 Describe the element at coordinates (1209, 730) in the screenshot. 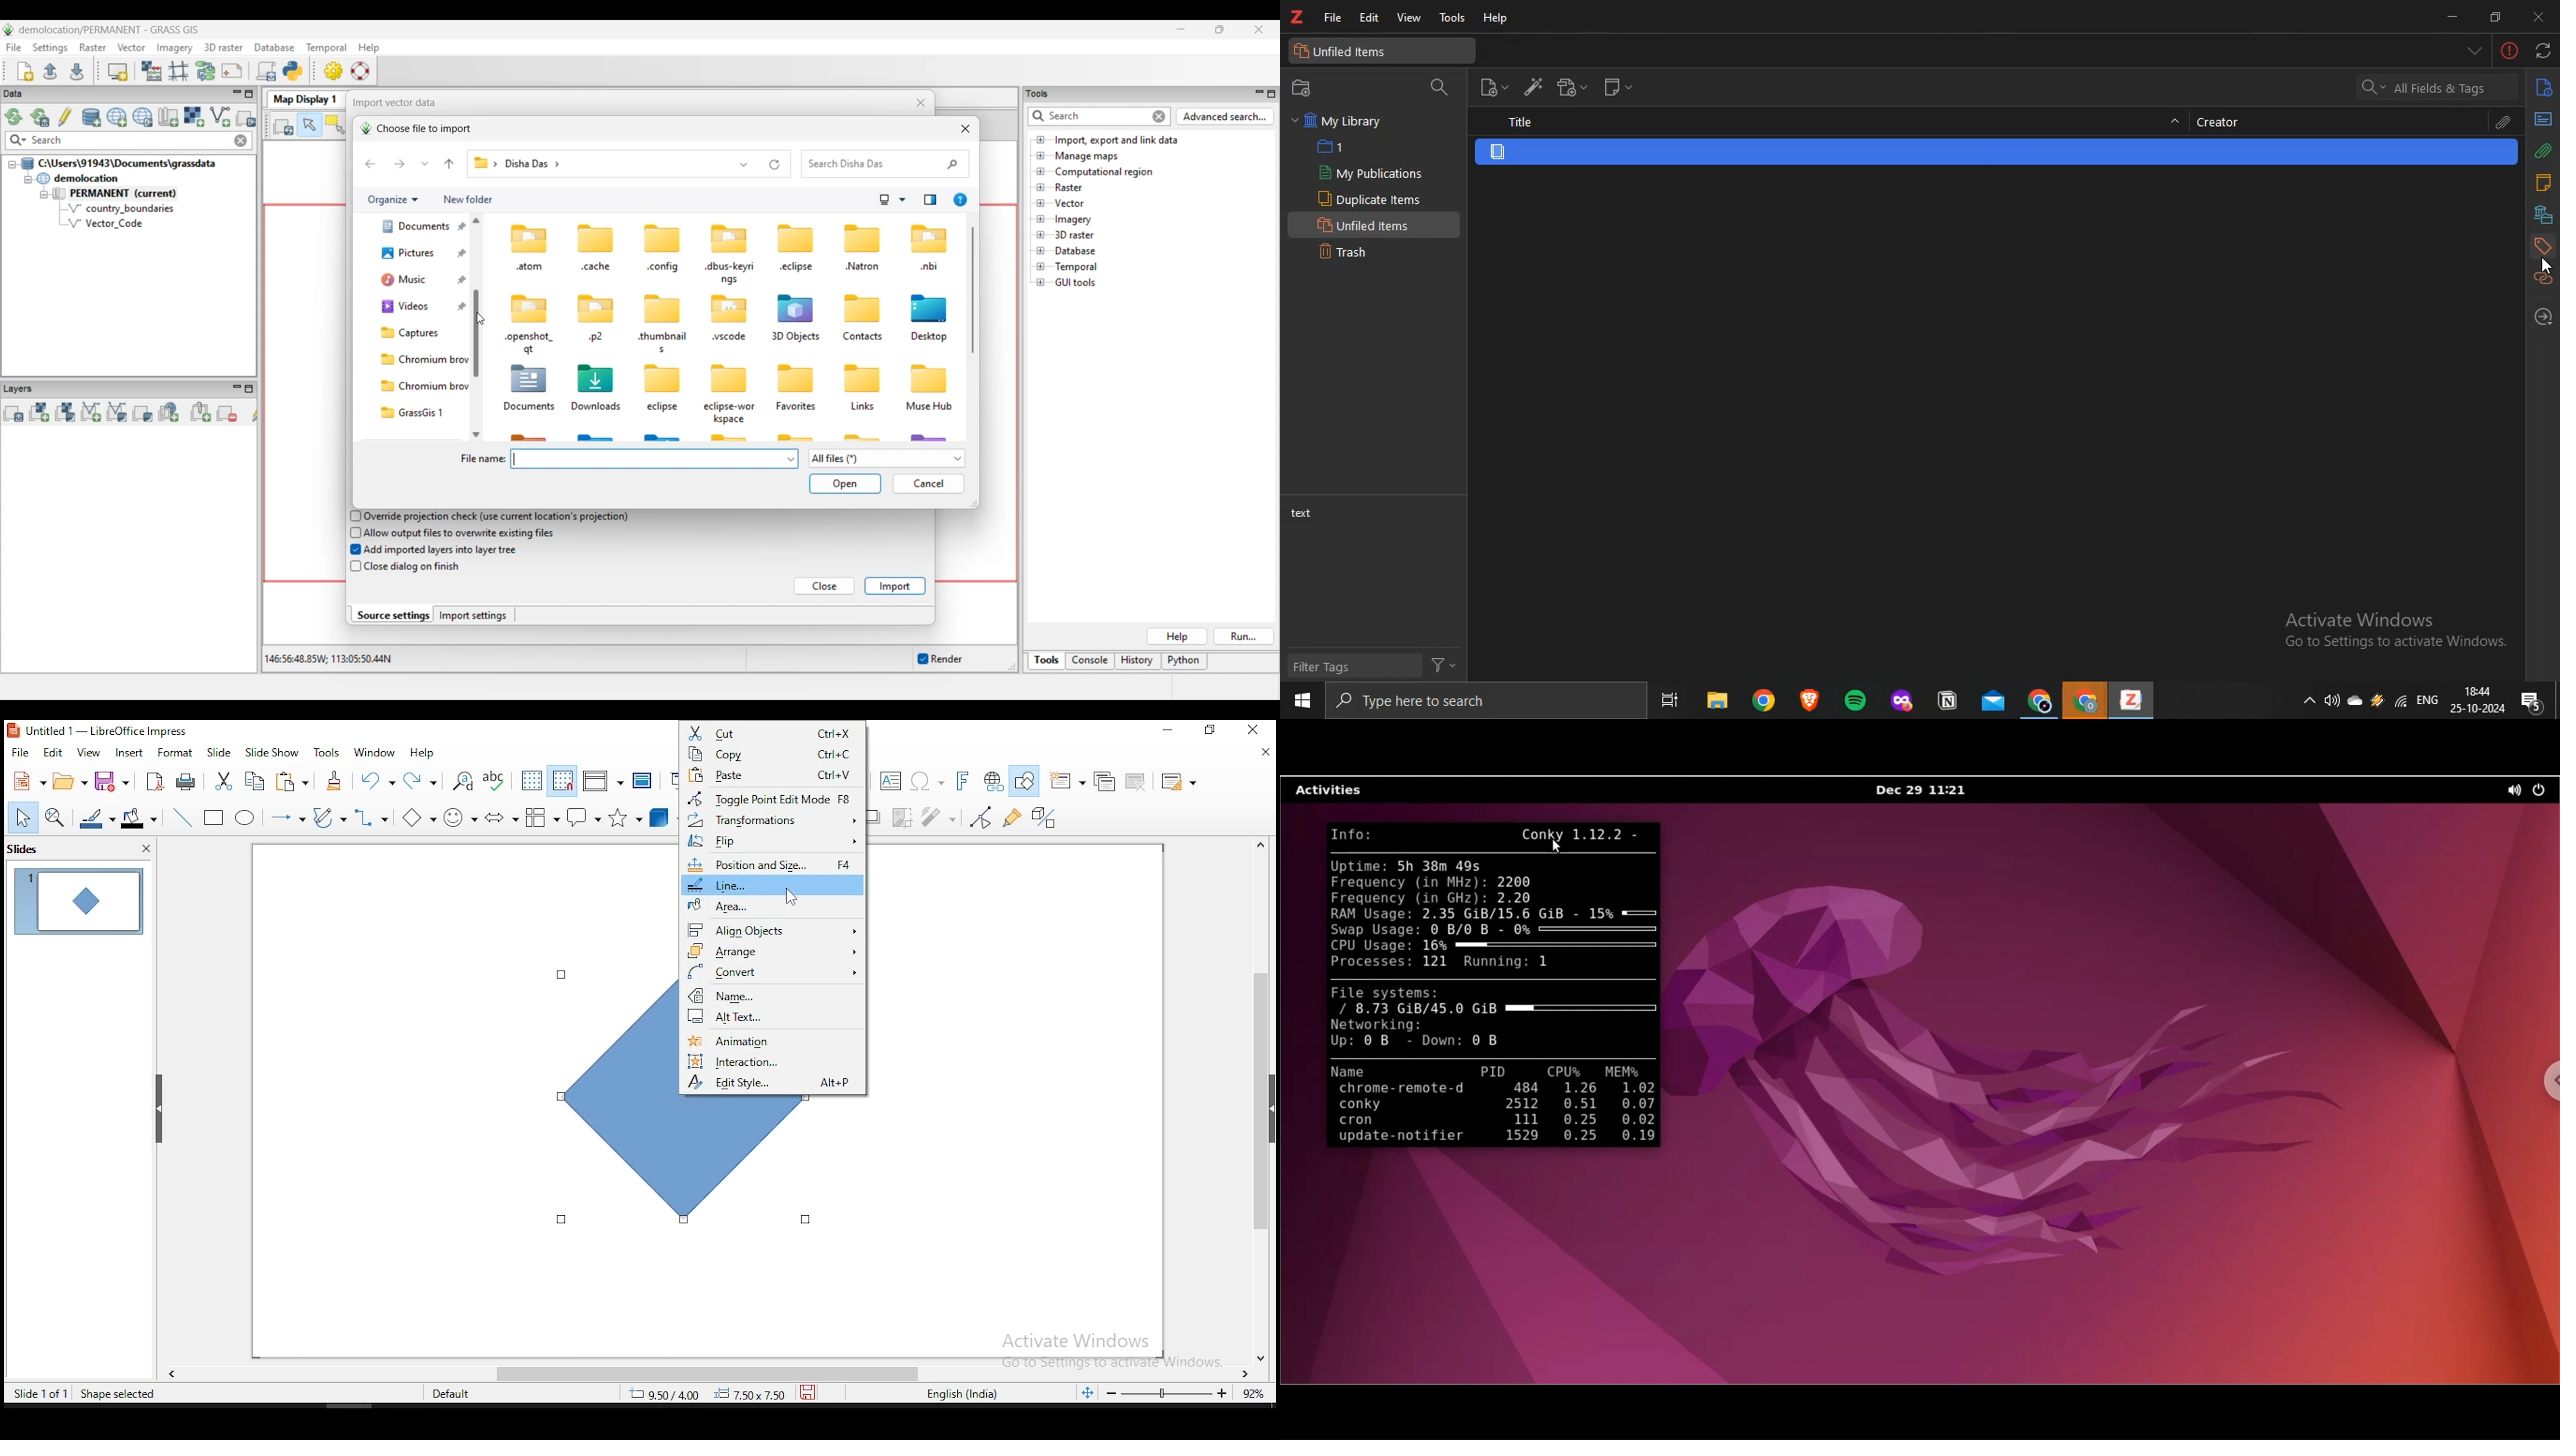

I see `restore` at that location.